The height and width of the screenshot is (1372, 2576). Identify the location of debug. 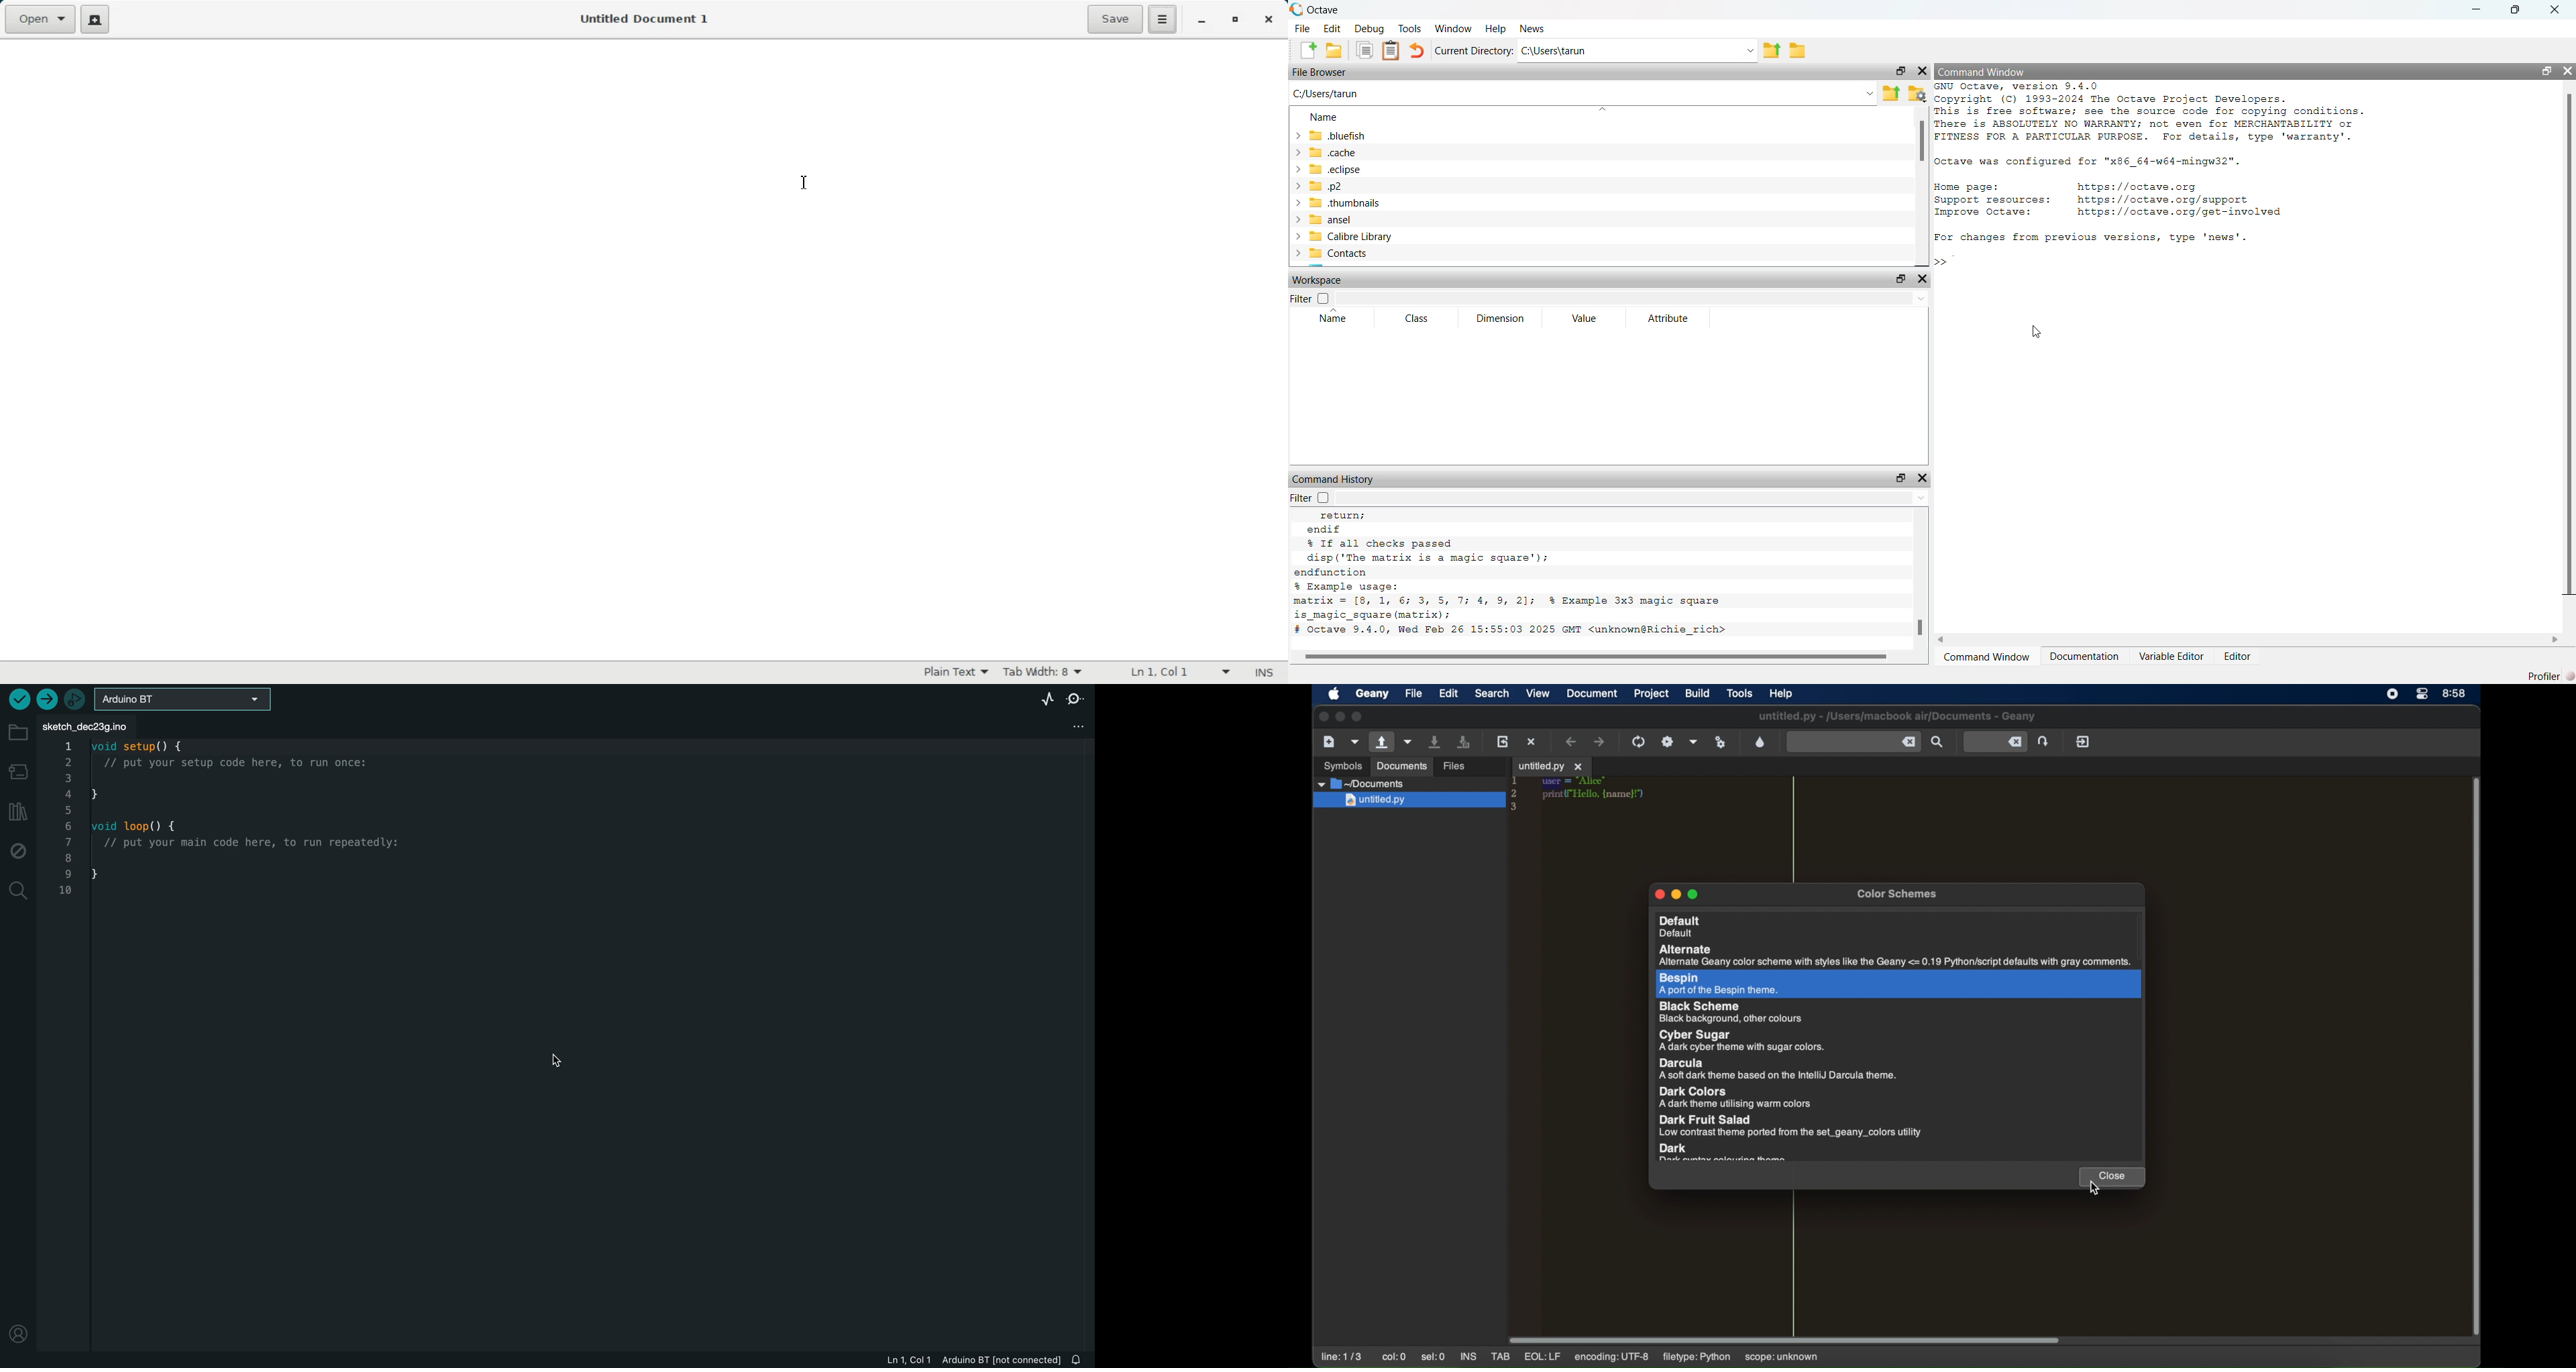
(19, 851).